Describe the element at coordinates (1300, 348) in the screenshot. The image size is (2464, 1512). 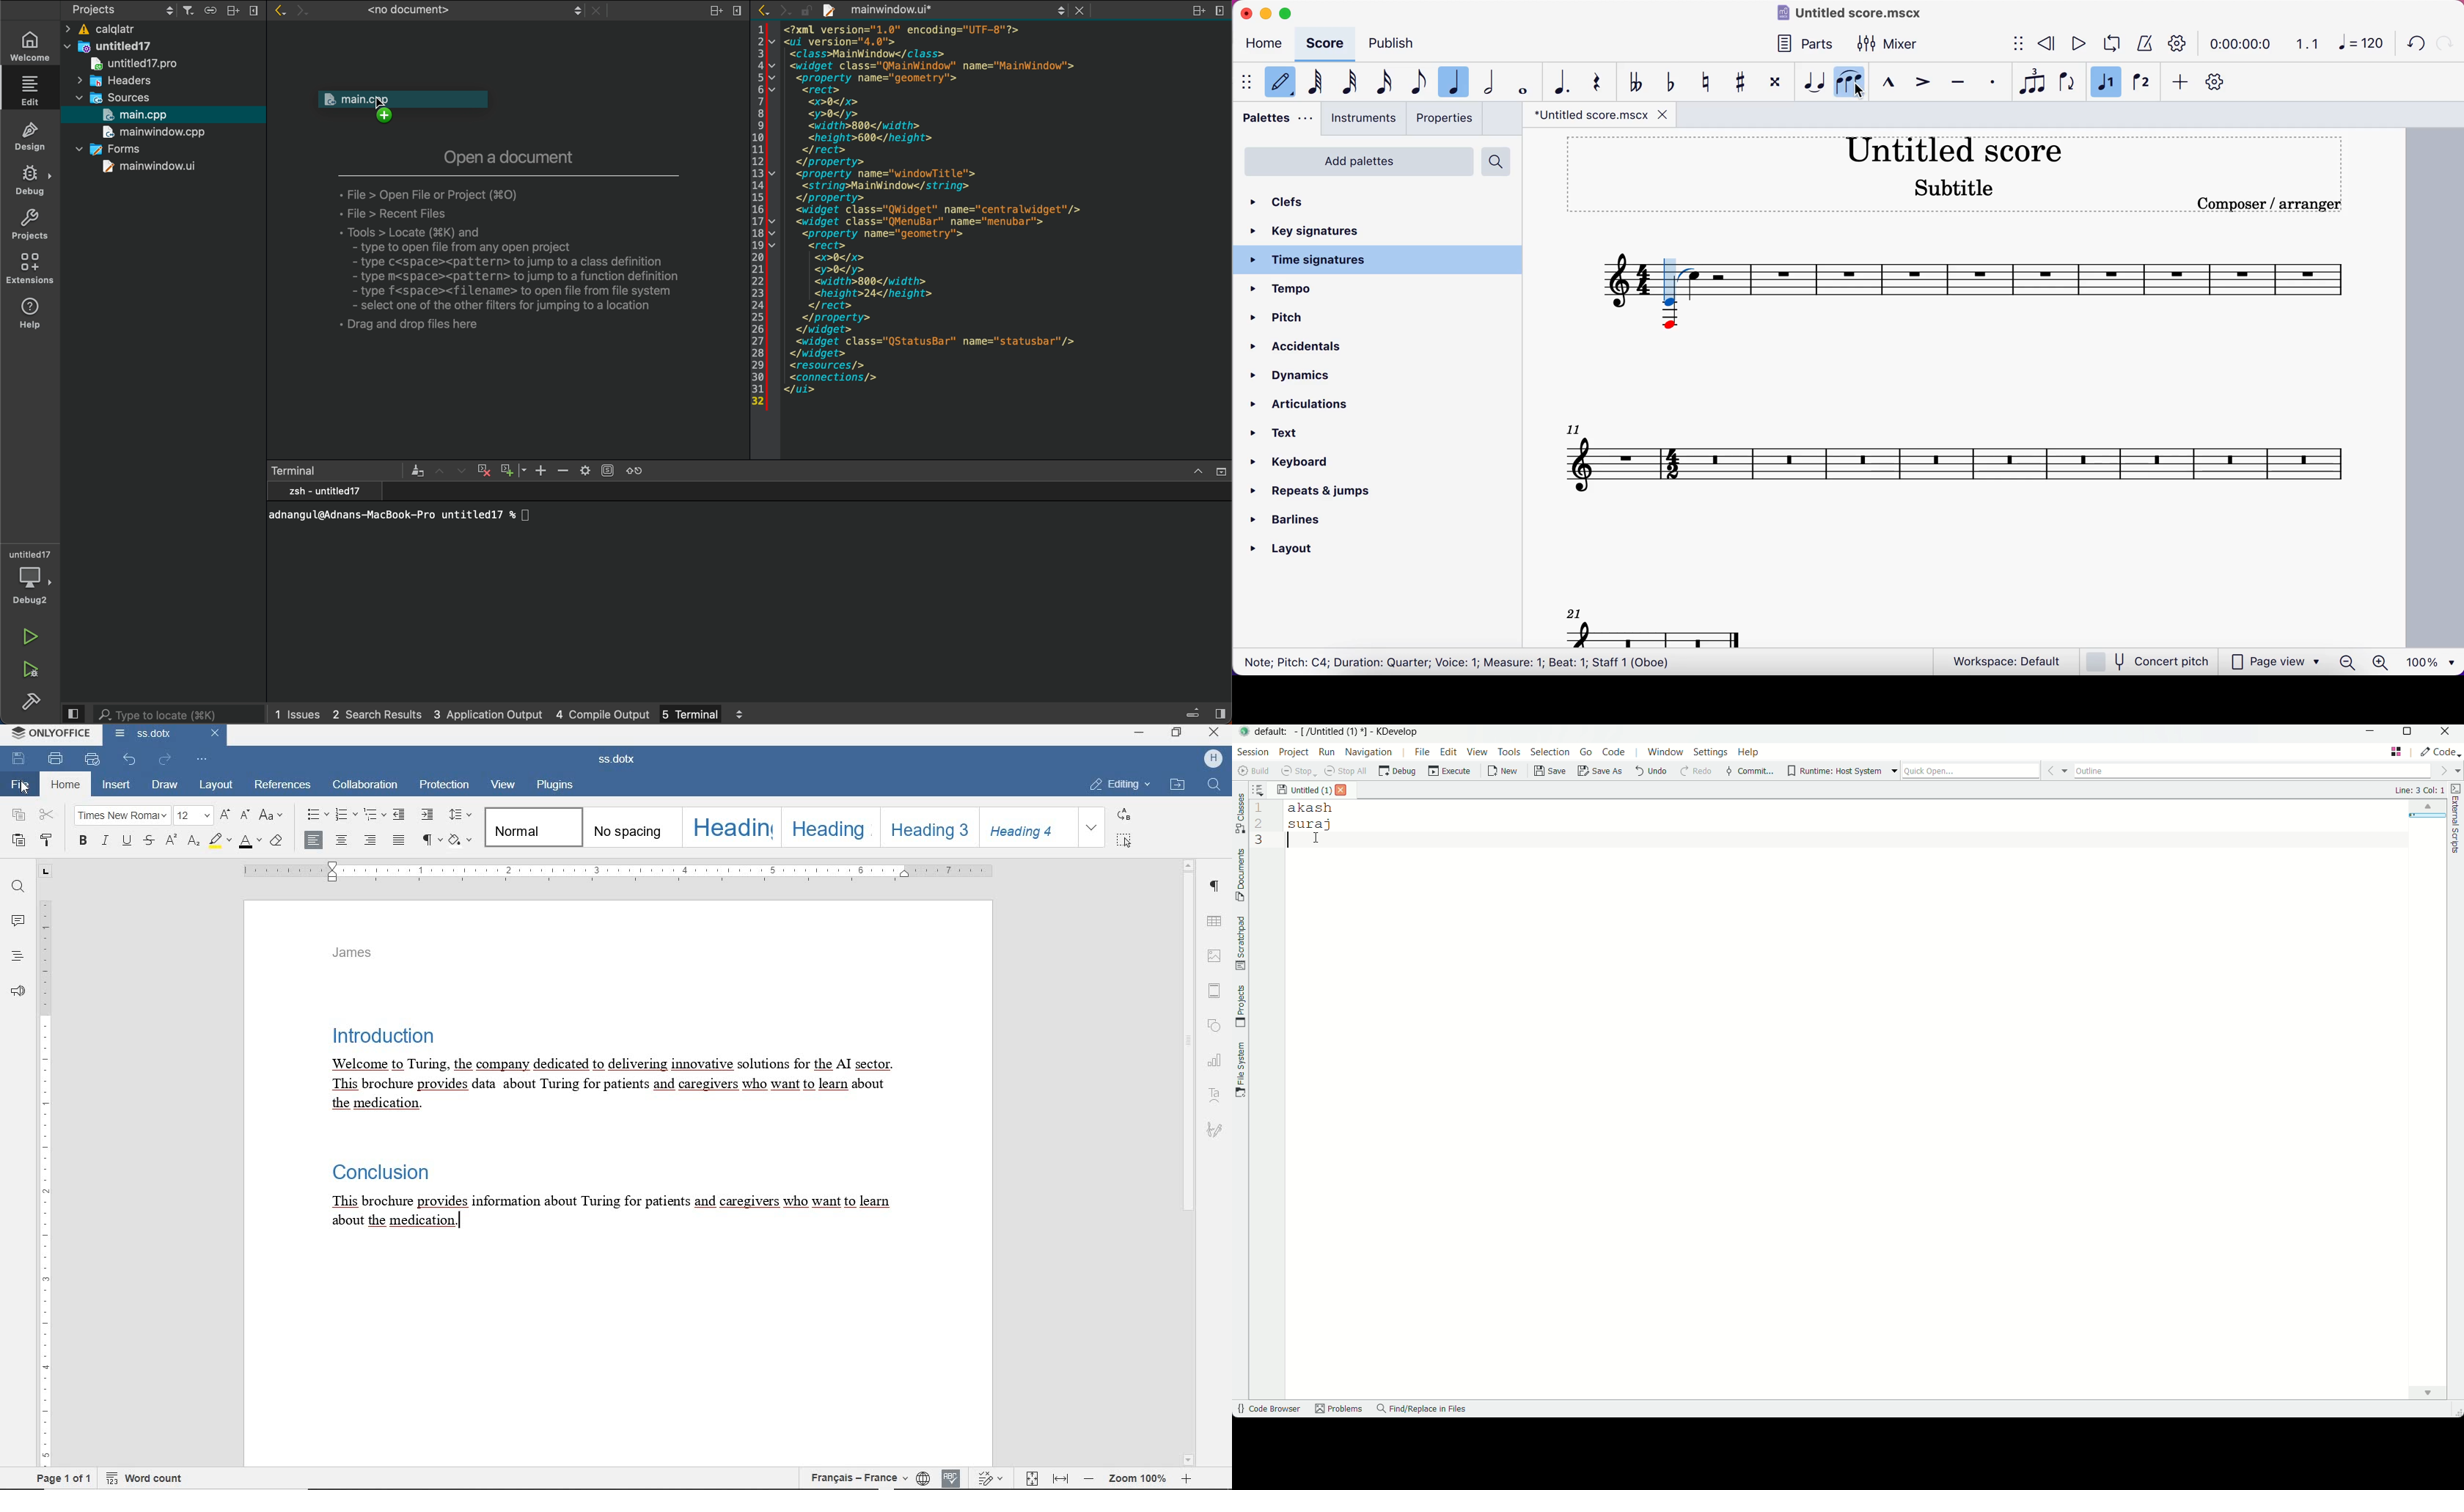
I see `accidentals` at that location.